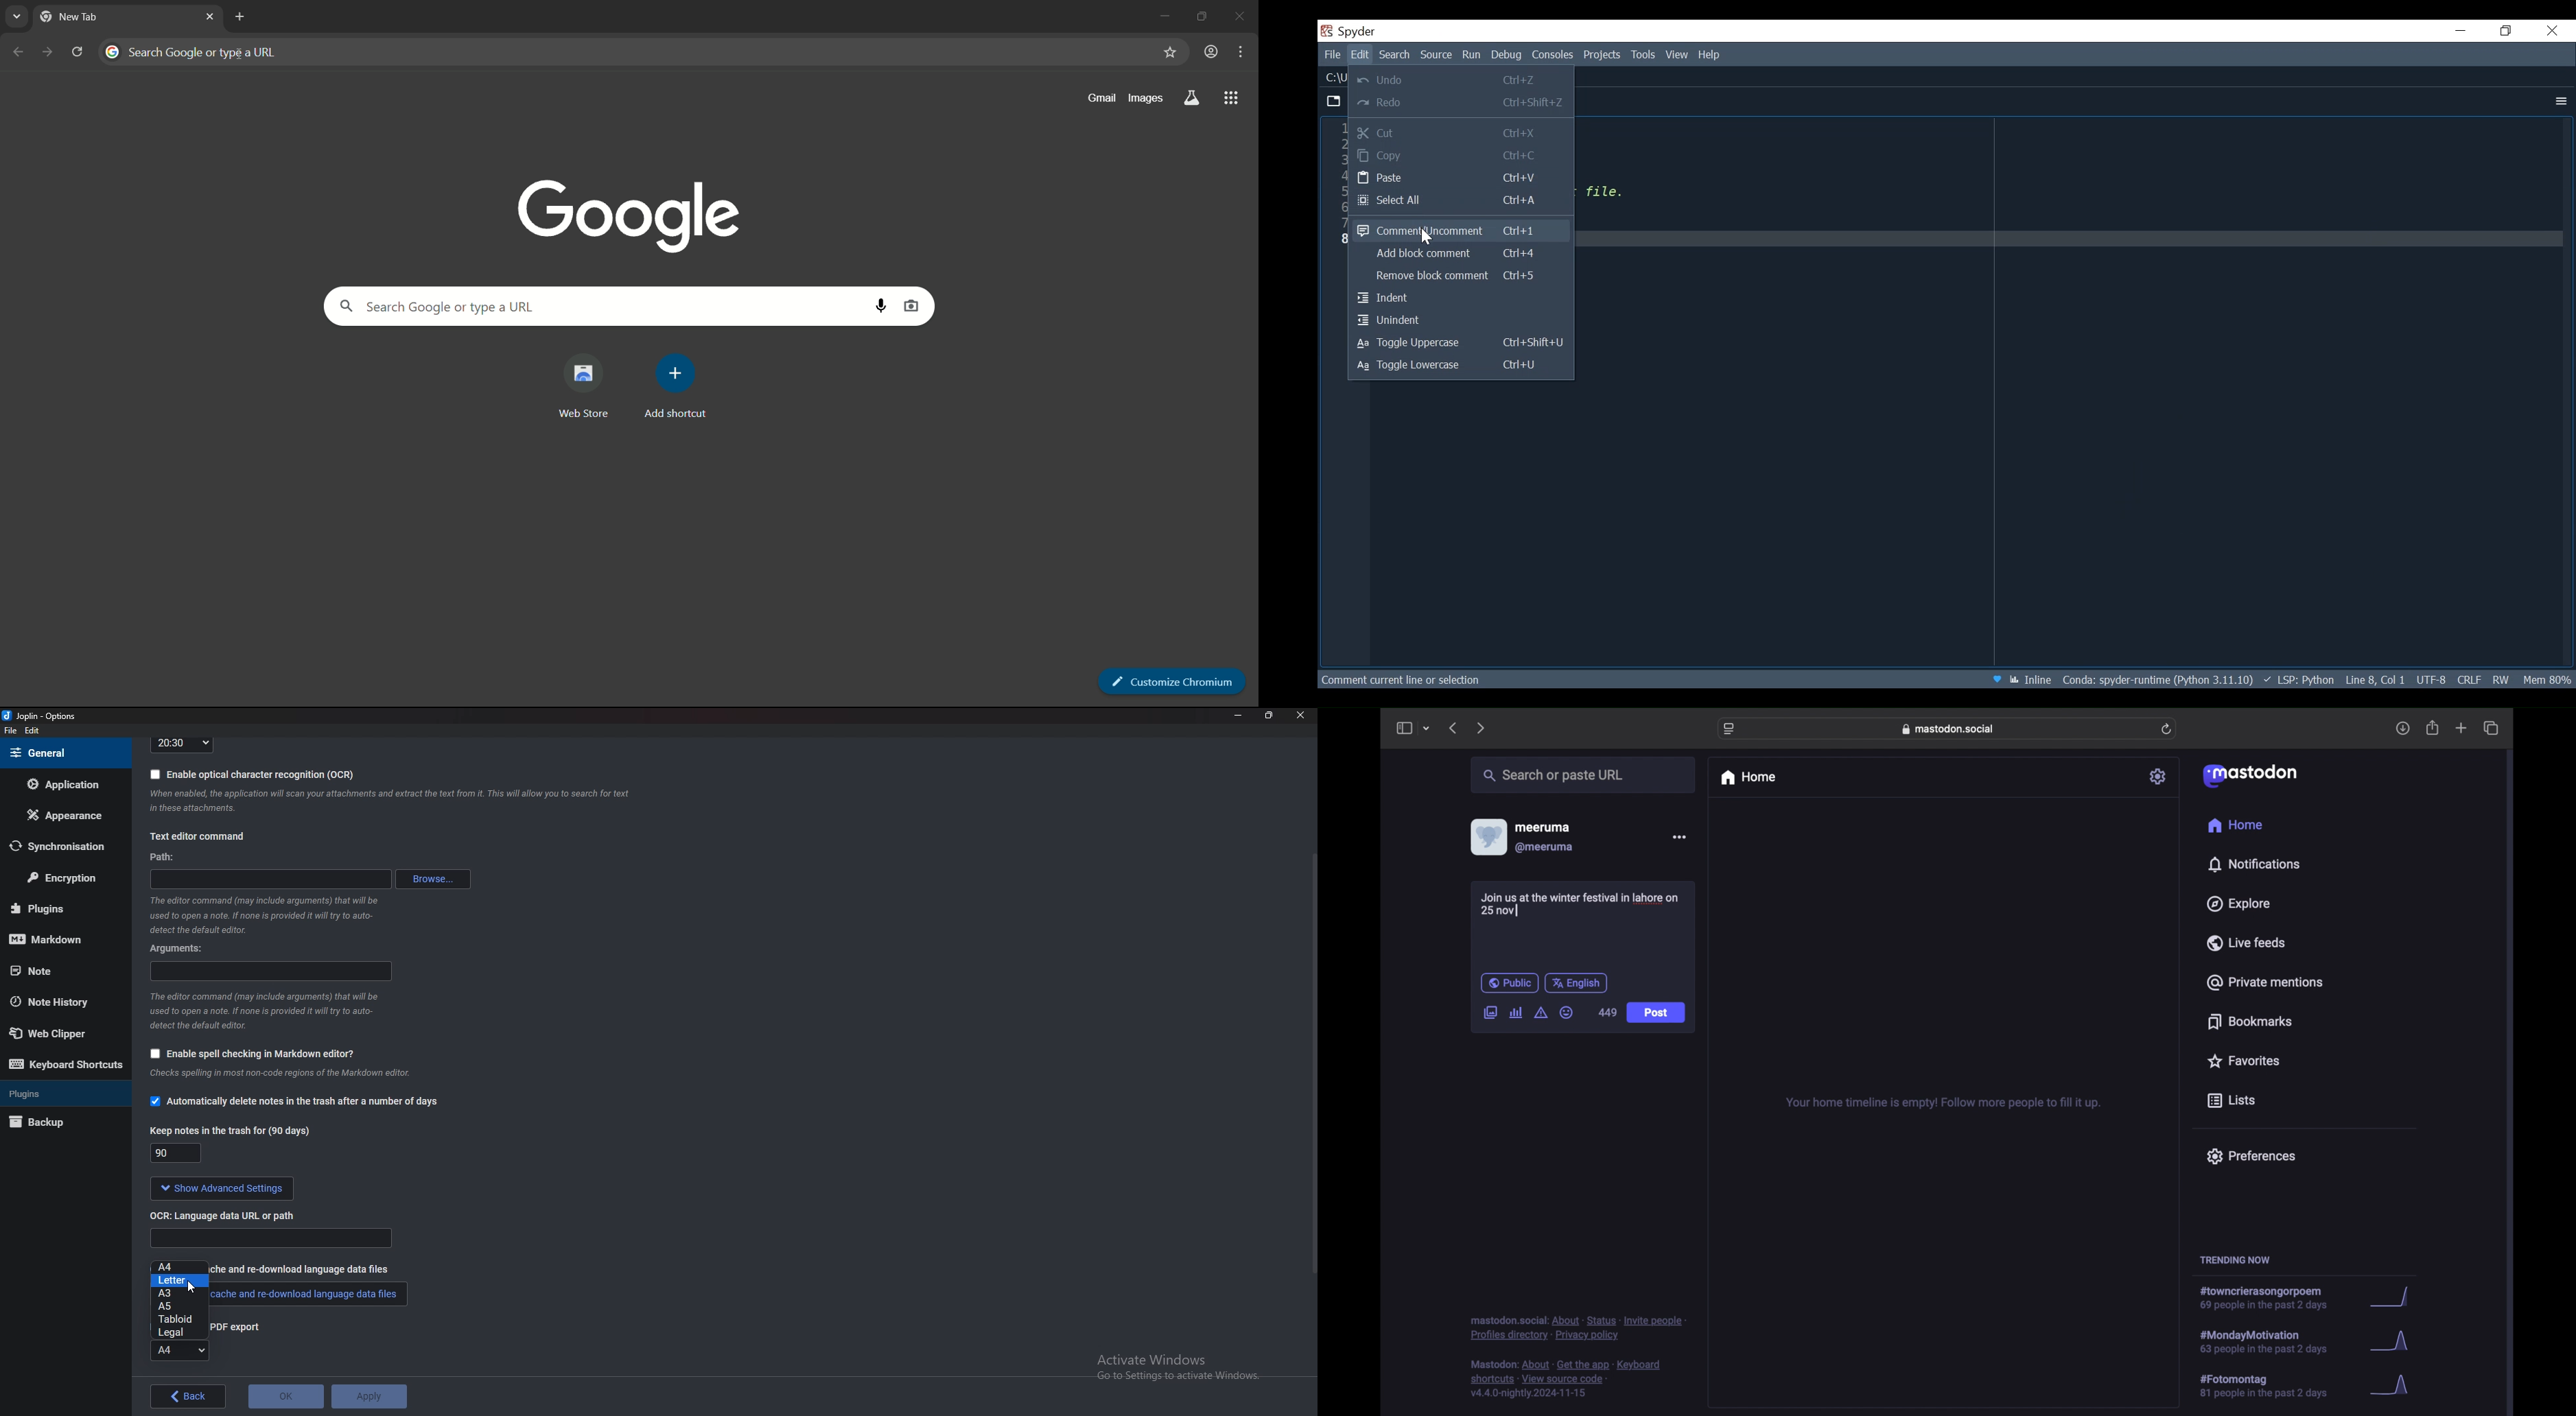 This screenshot has height=1428, width=2576. What do you see at coordinates (1677, 56) in the screenshot?
I see `View` at bounding box center [1677, 56].